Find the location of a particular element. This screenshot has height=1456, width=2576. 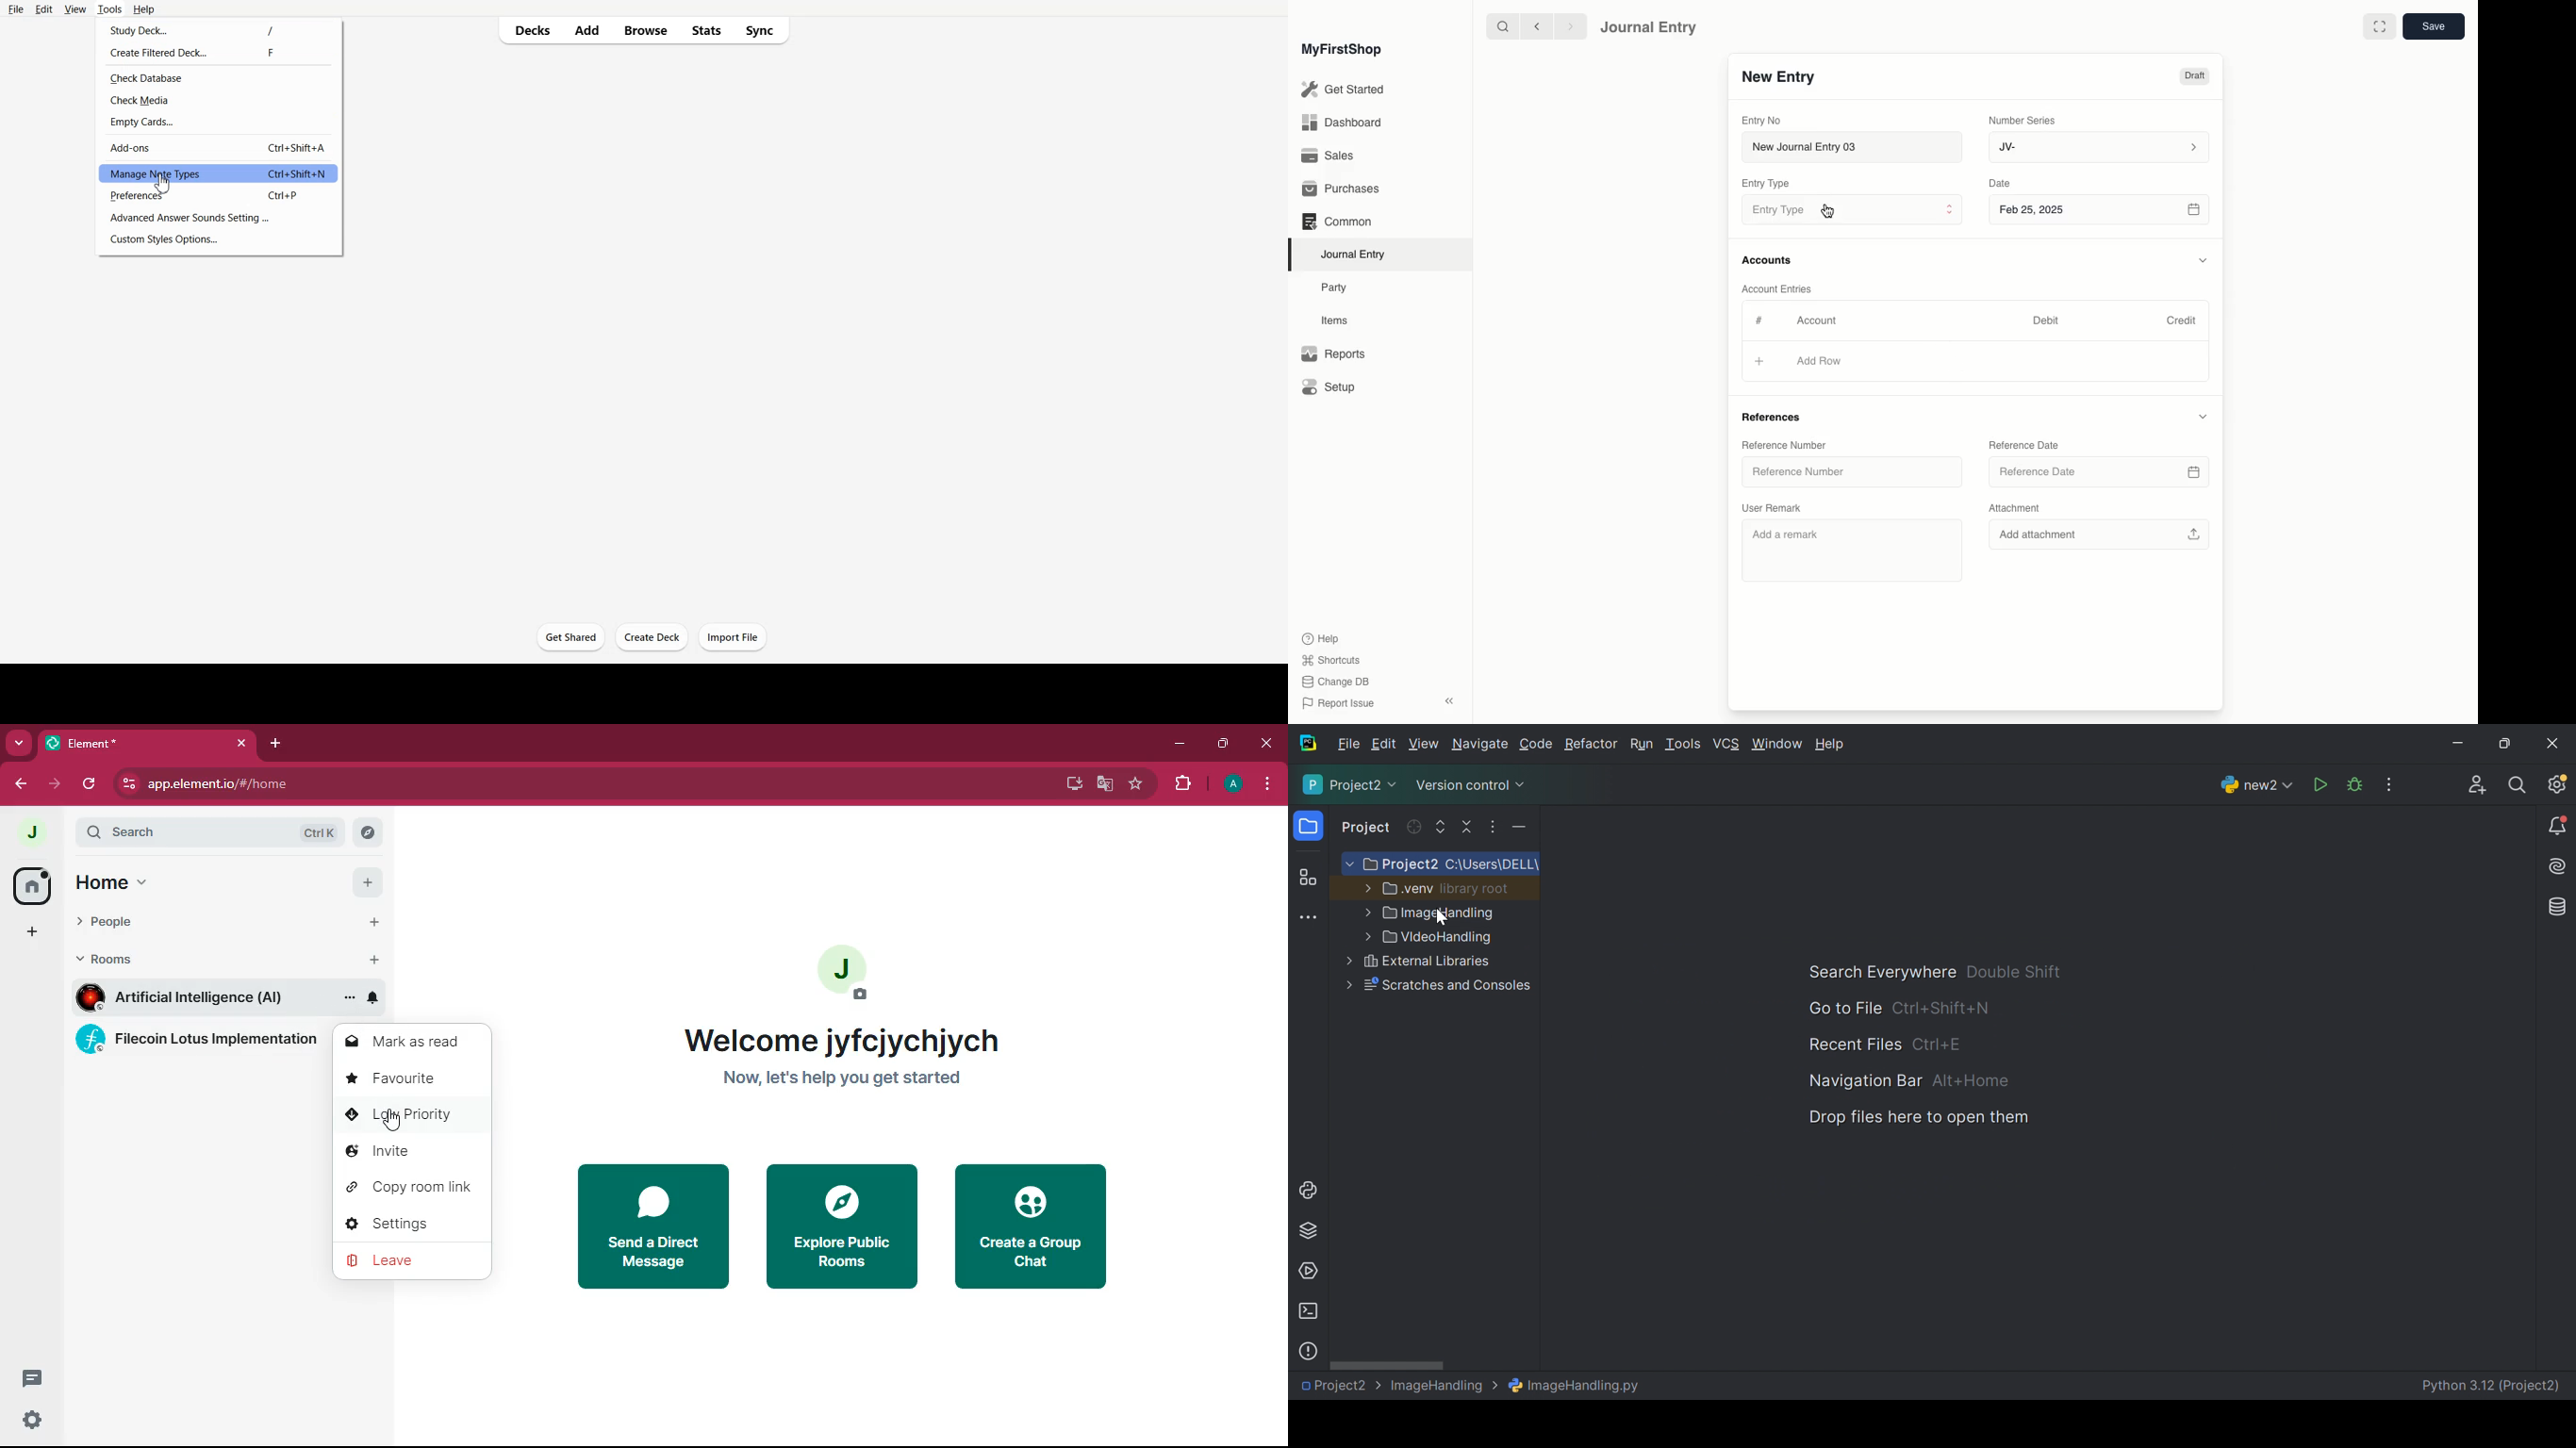

Journal Entry is located at coordinates (1357, 254).